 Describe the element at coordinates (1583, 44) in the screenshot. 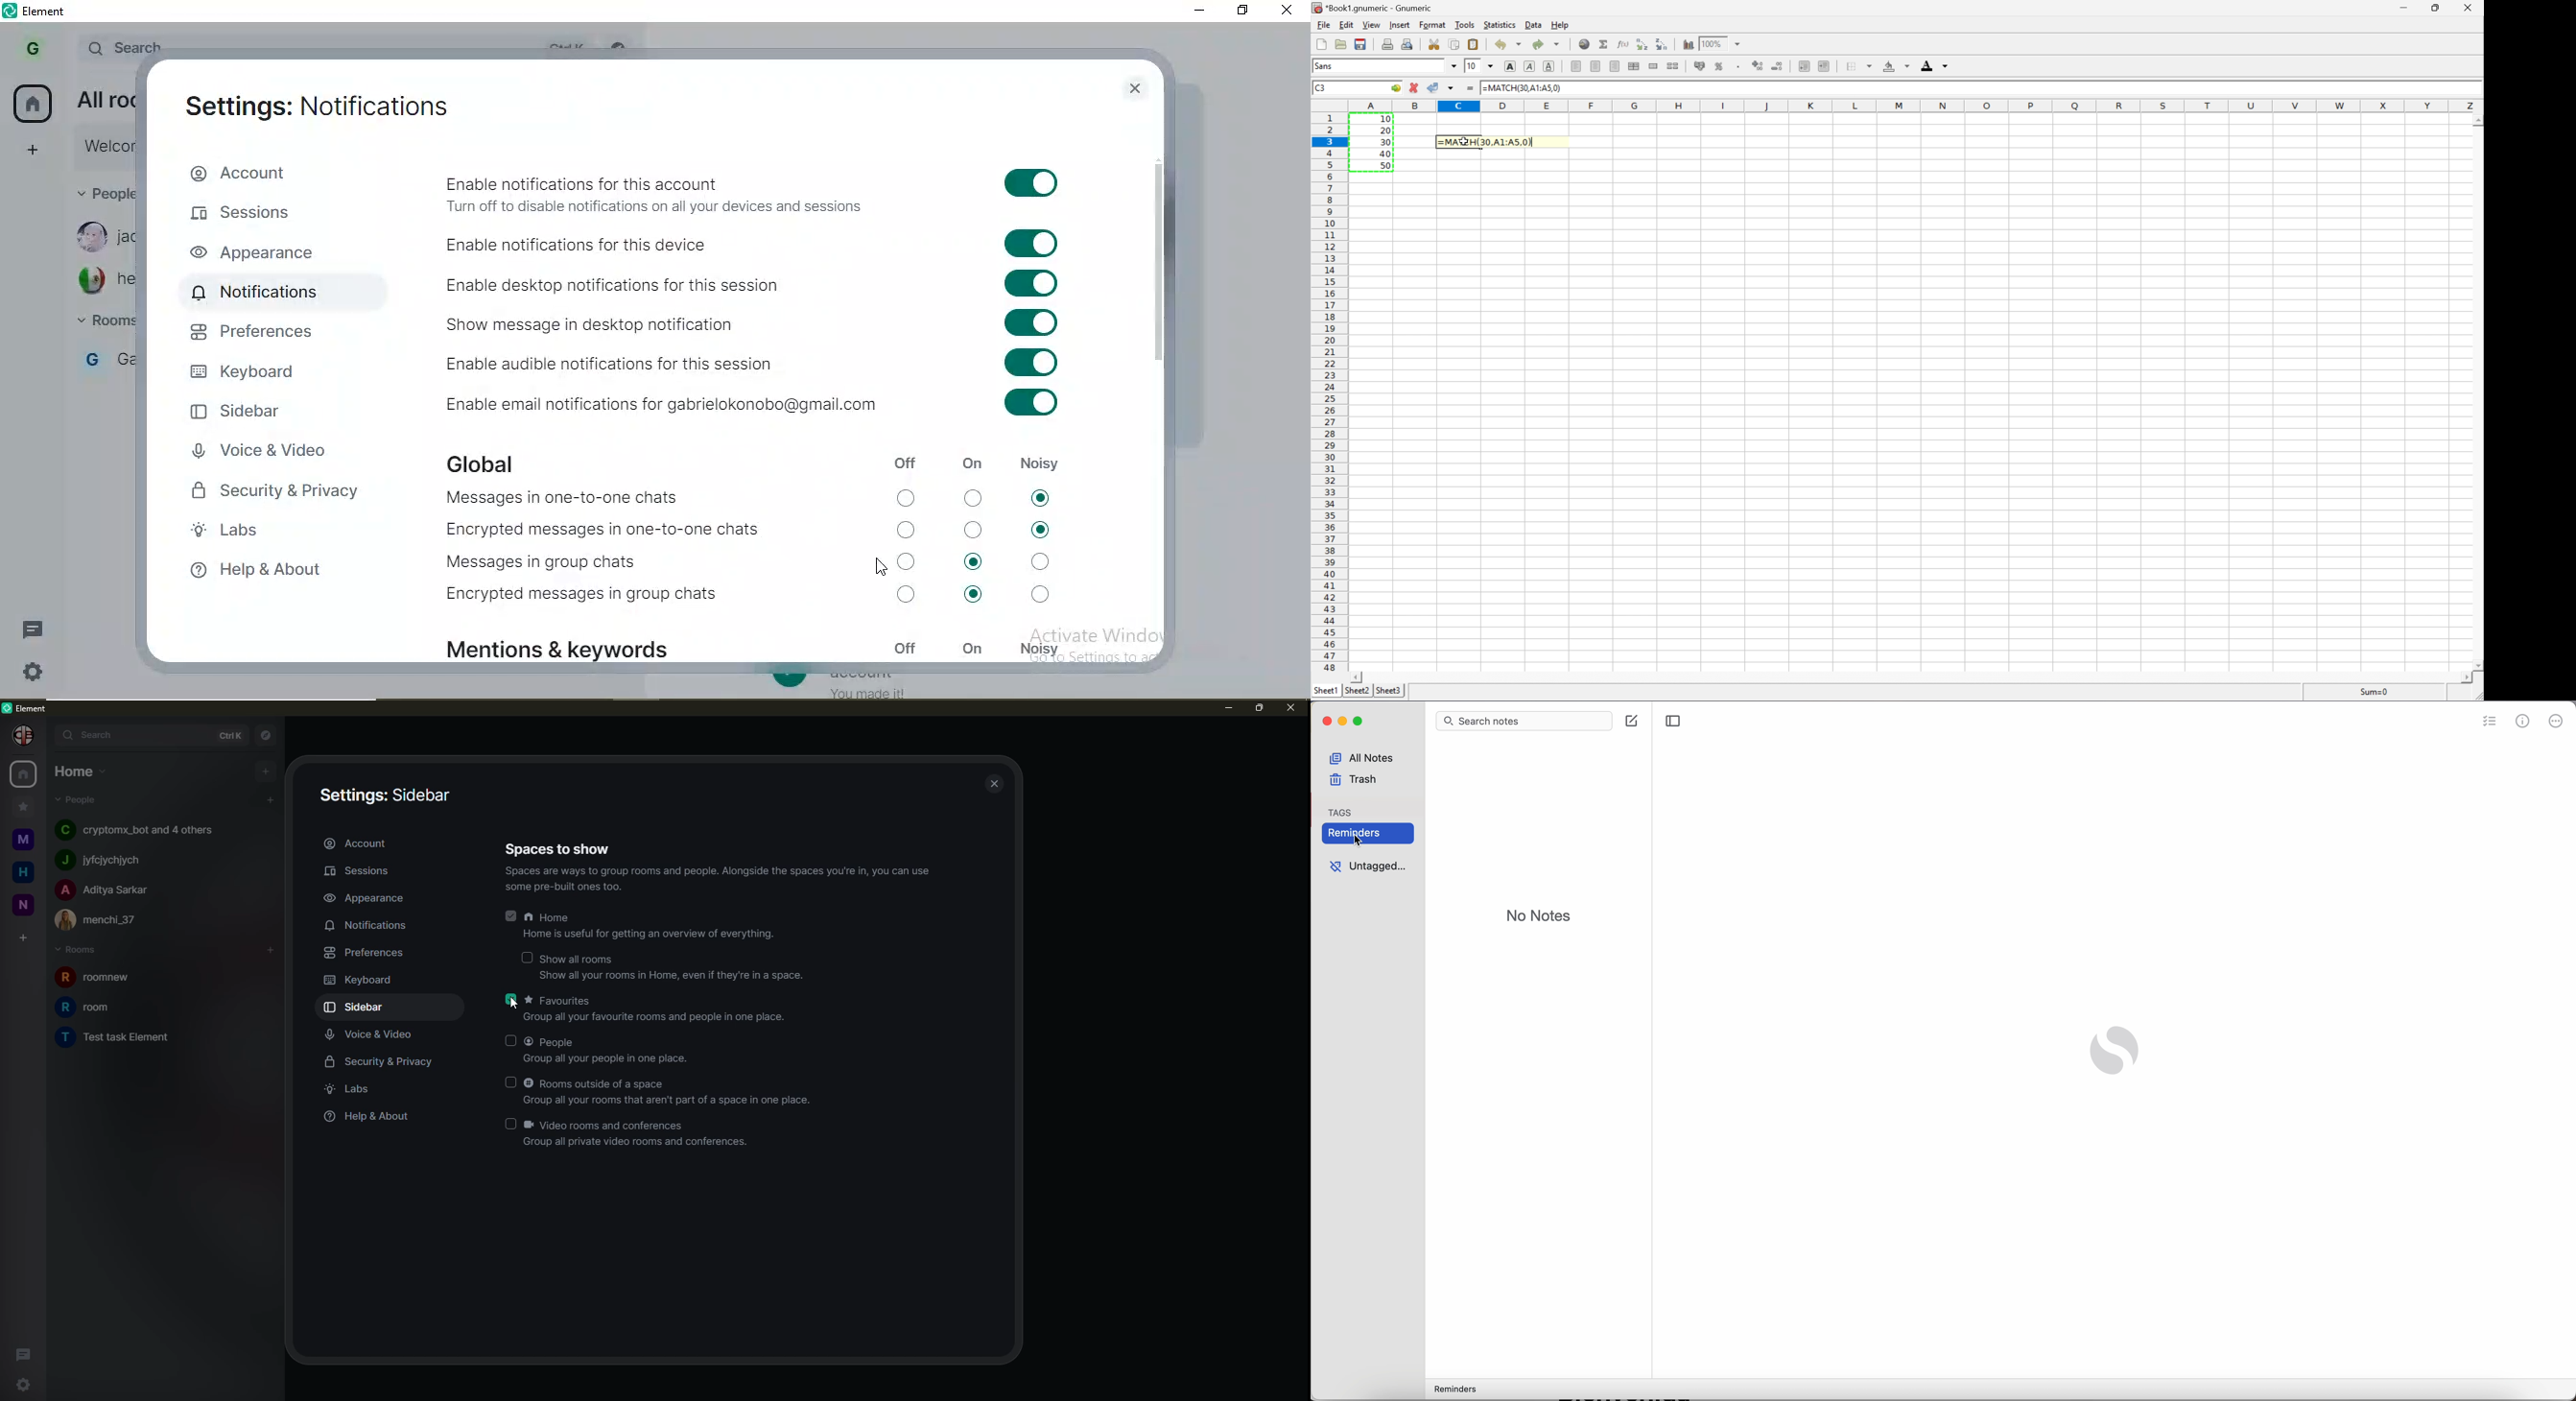

I see `Insert a hyperlink` at that location.